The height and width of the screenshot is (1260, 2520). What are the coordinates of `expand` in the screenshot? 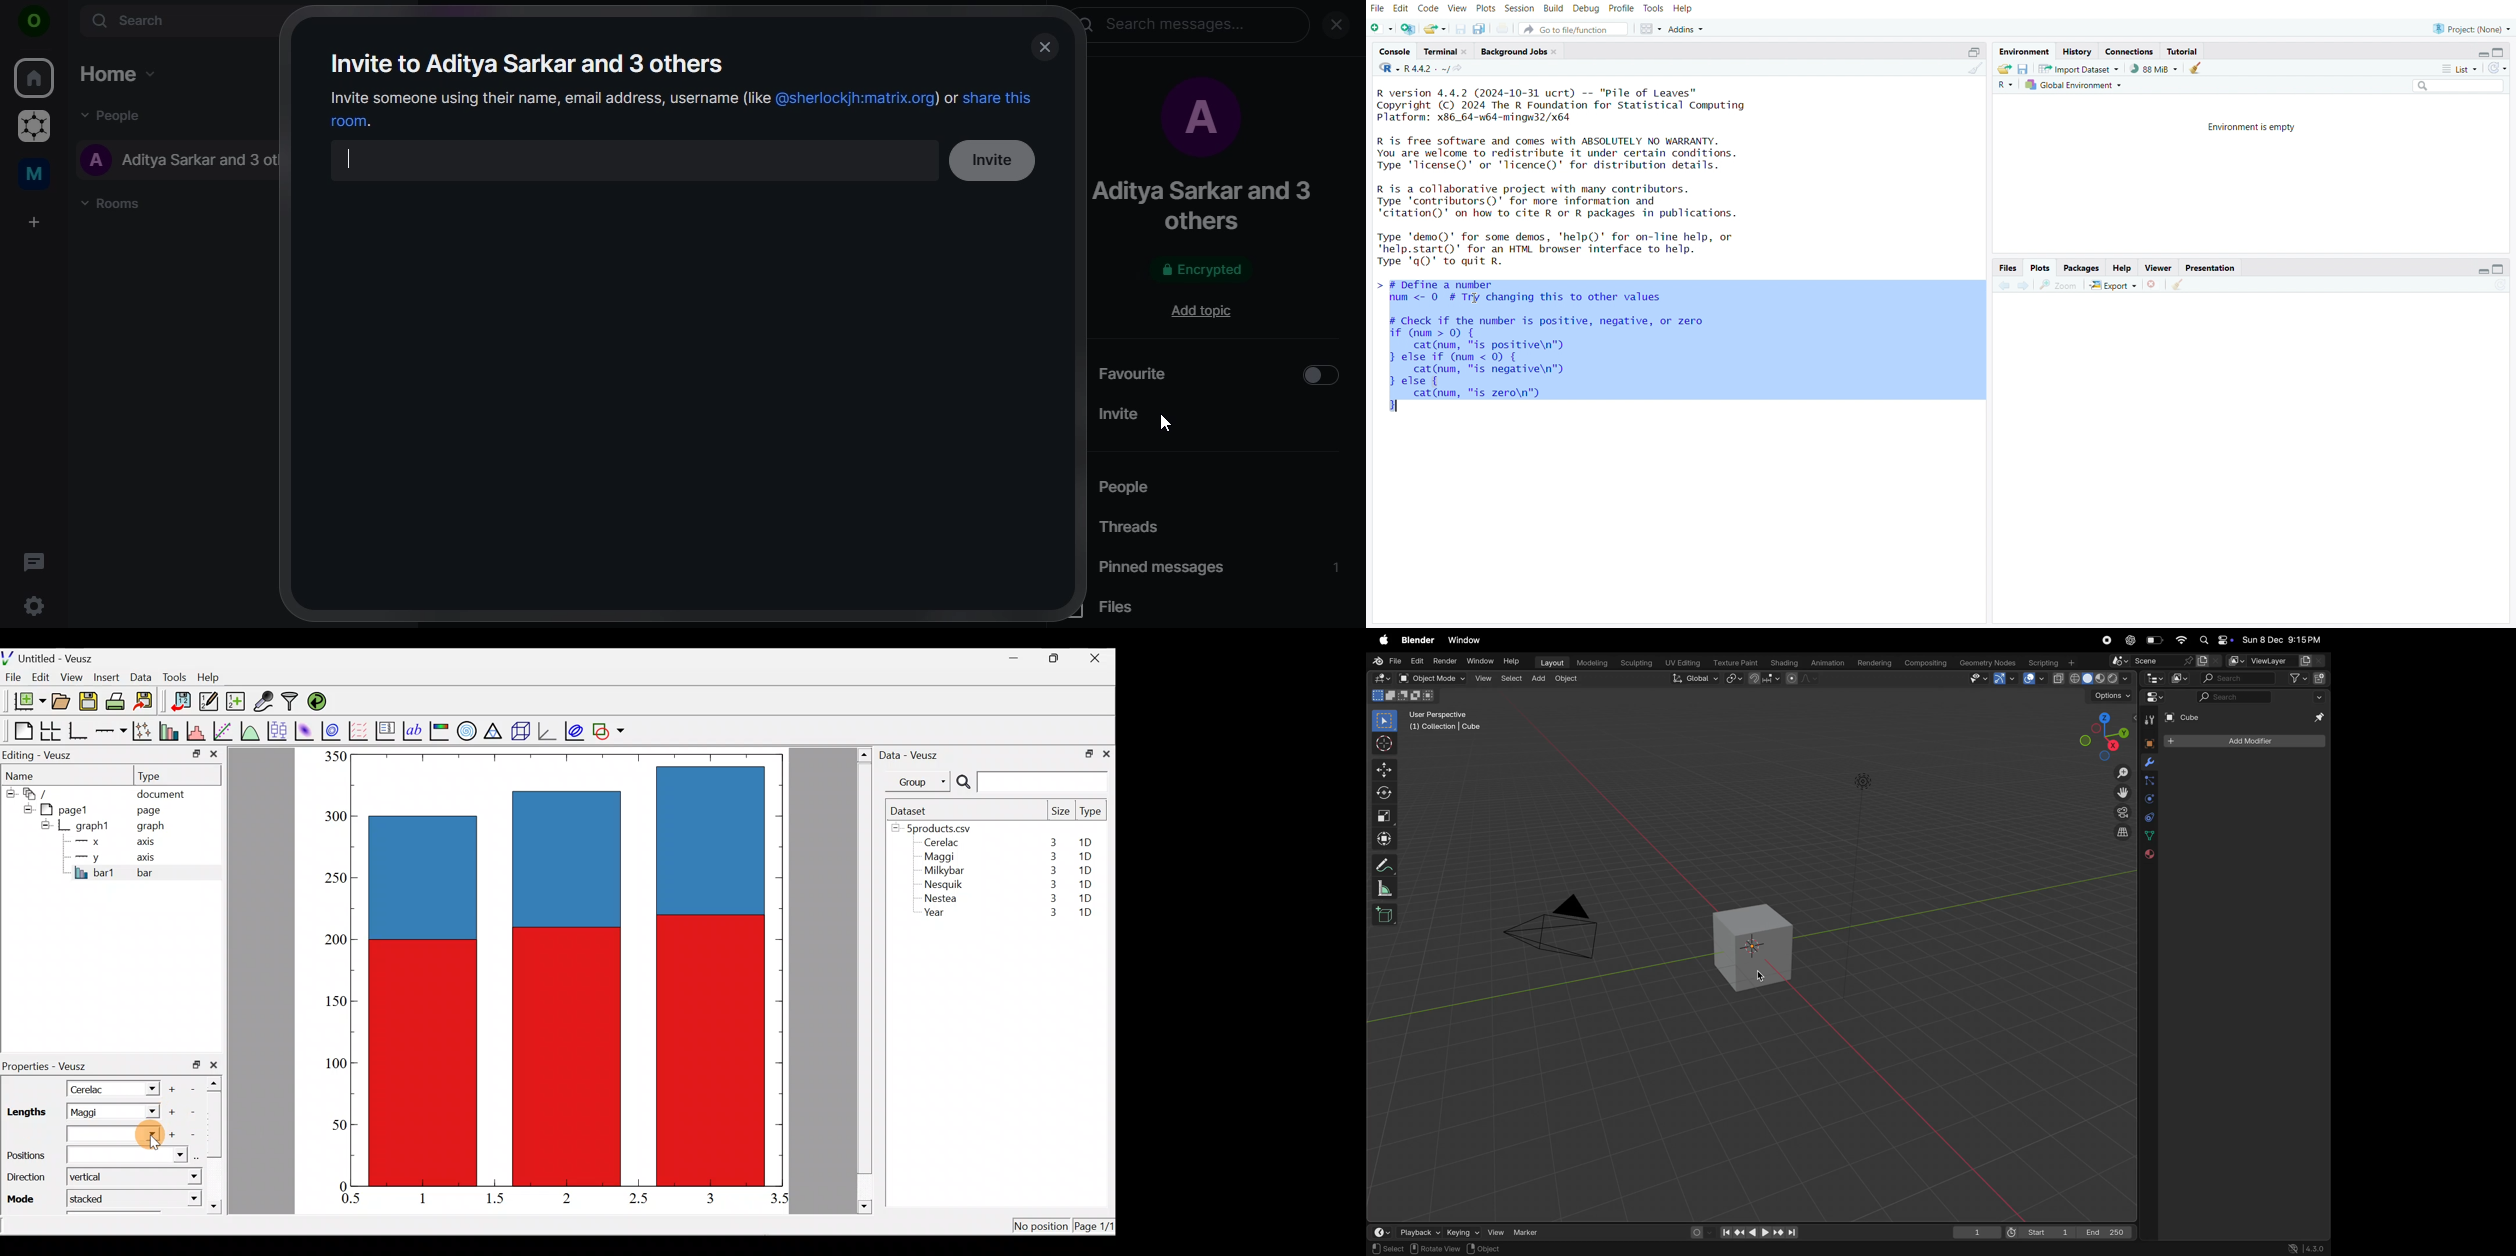 It's located at (2478, 55).